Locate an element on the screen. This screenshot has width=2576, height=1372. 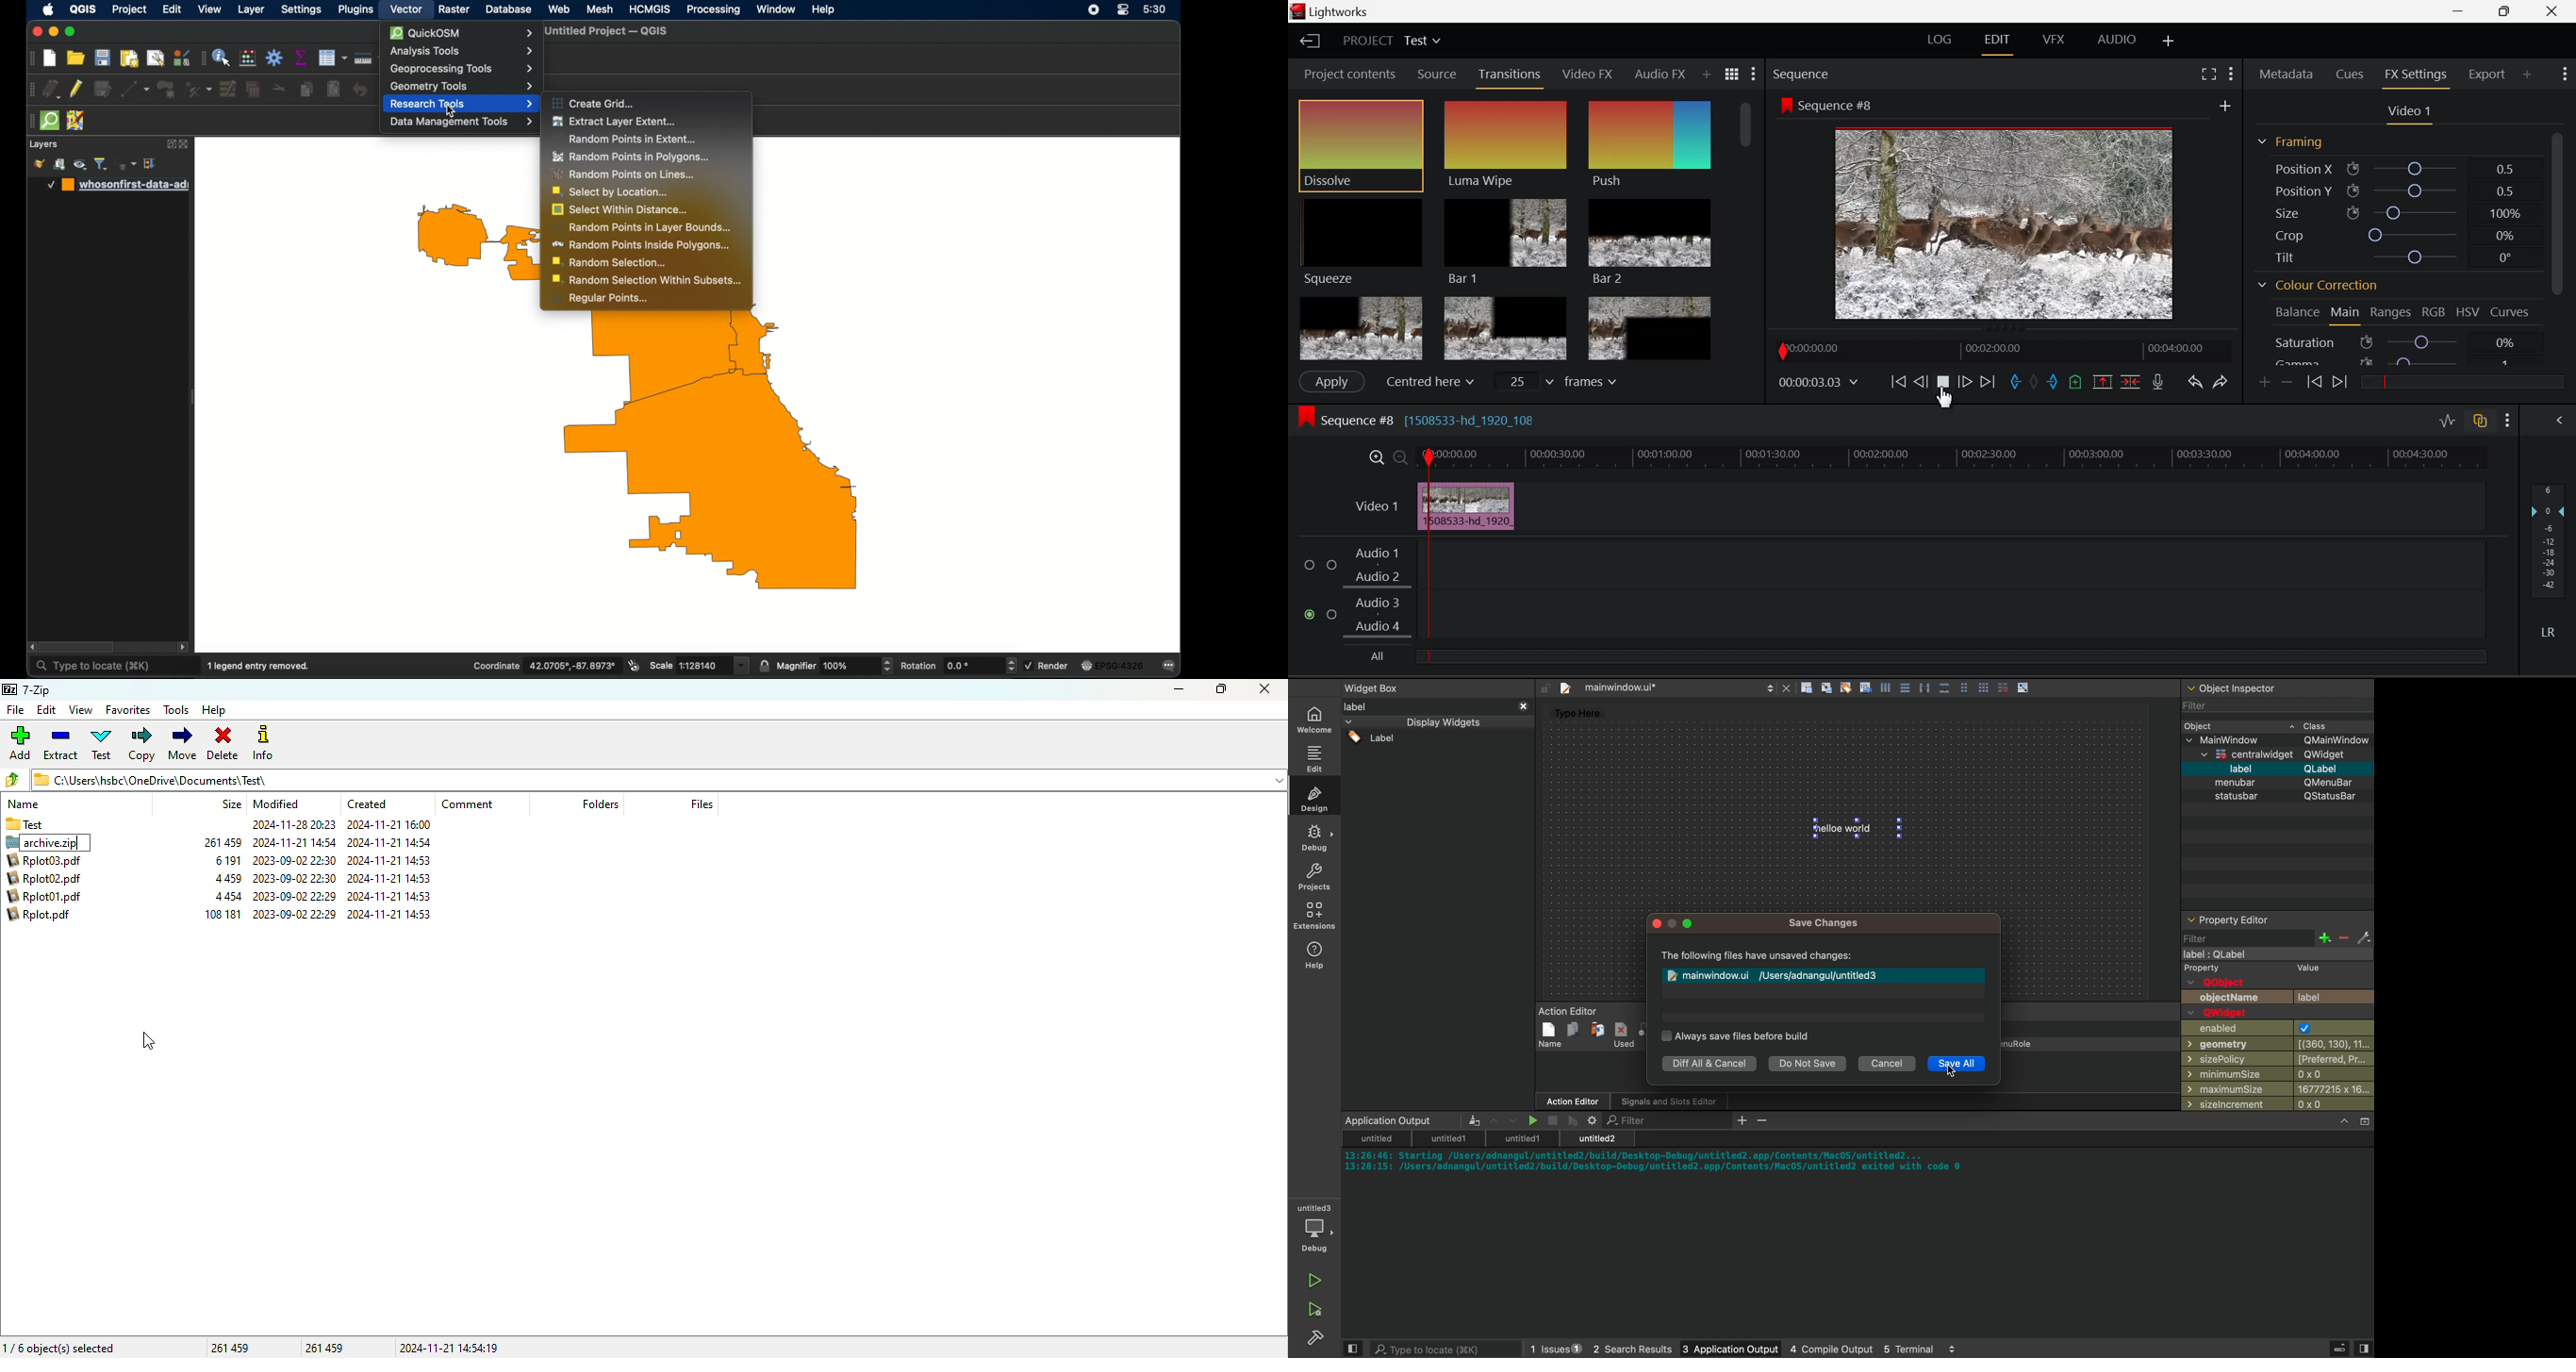
Record Voiceover is located at coordinates (2159, 382).